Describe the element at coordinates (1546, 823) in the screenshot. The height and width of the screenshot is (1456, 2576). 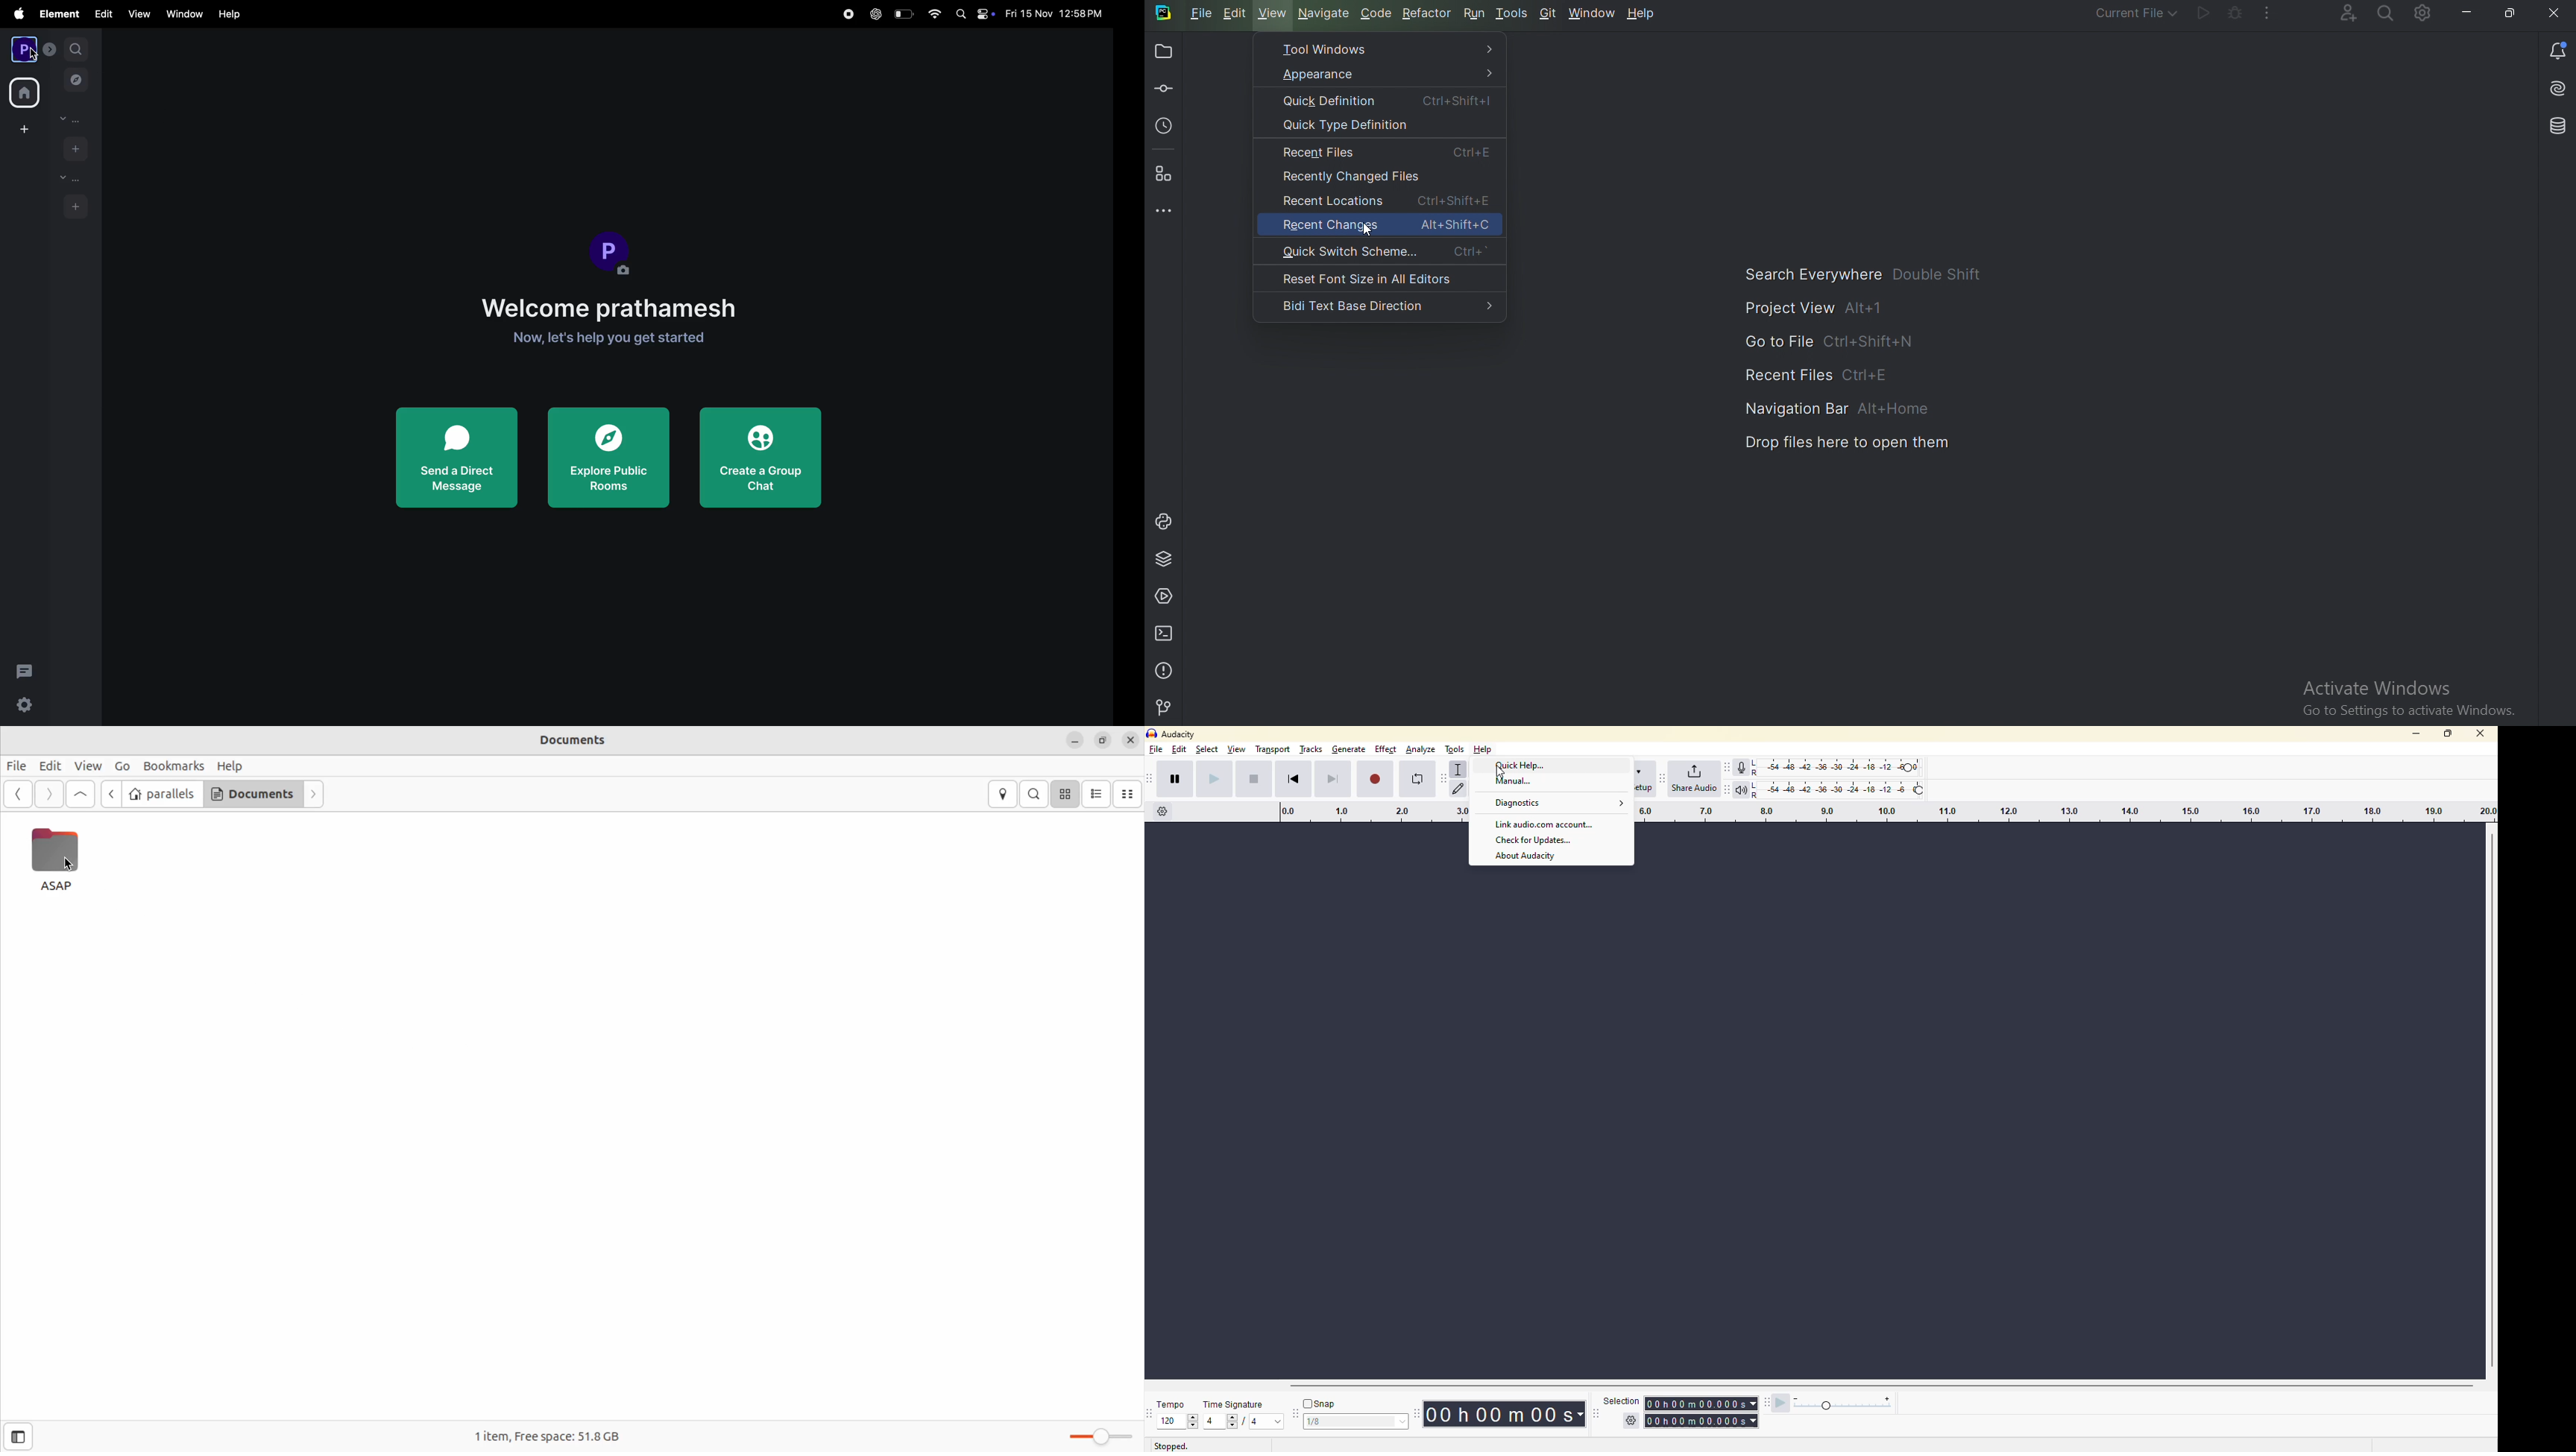
I see `link audio.com account` at that location.